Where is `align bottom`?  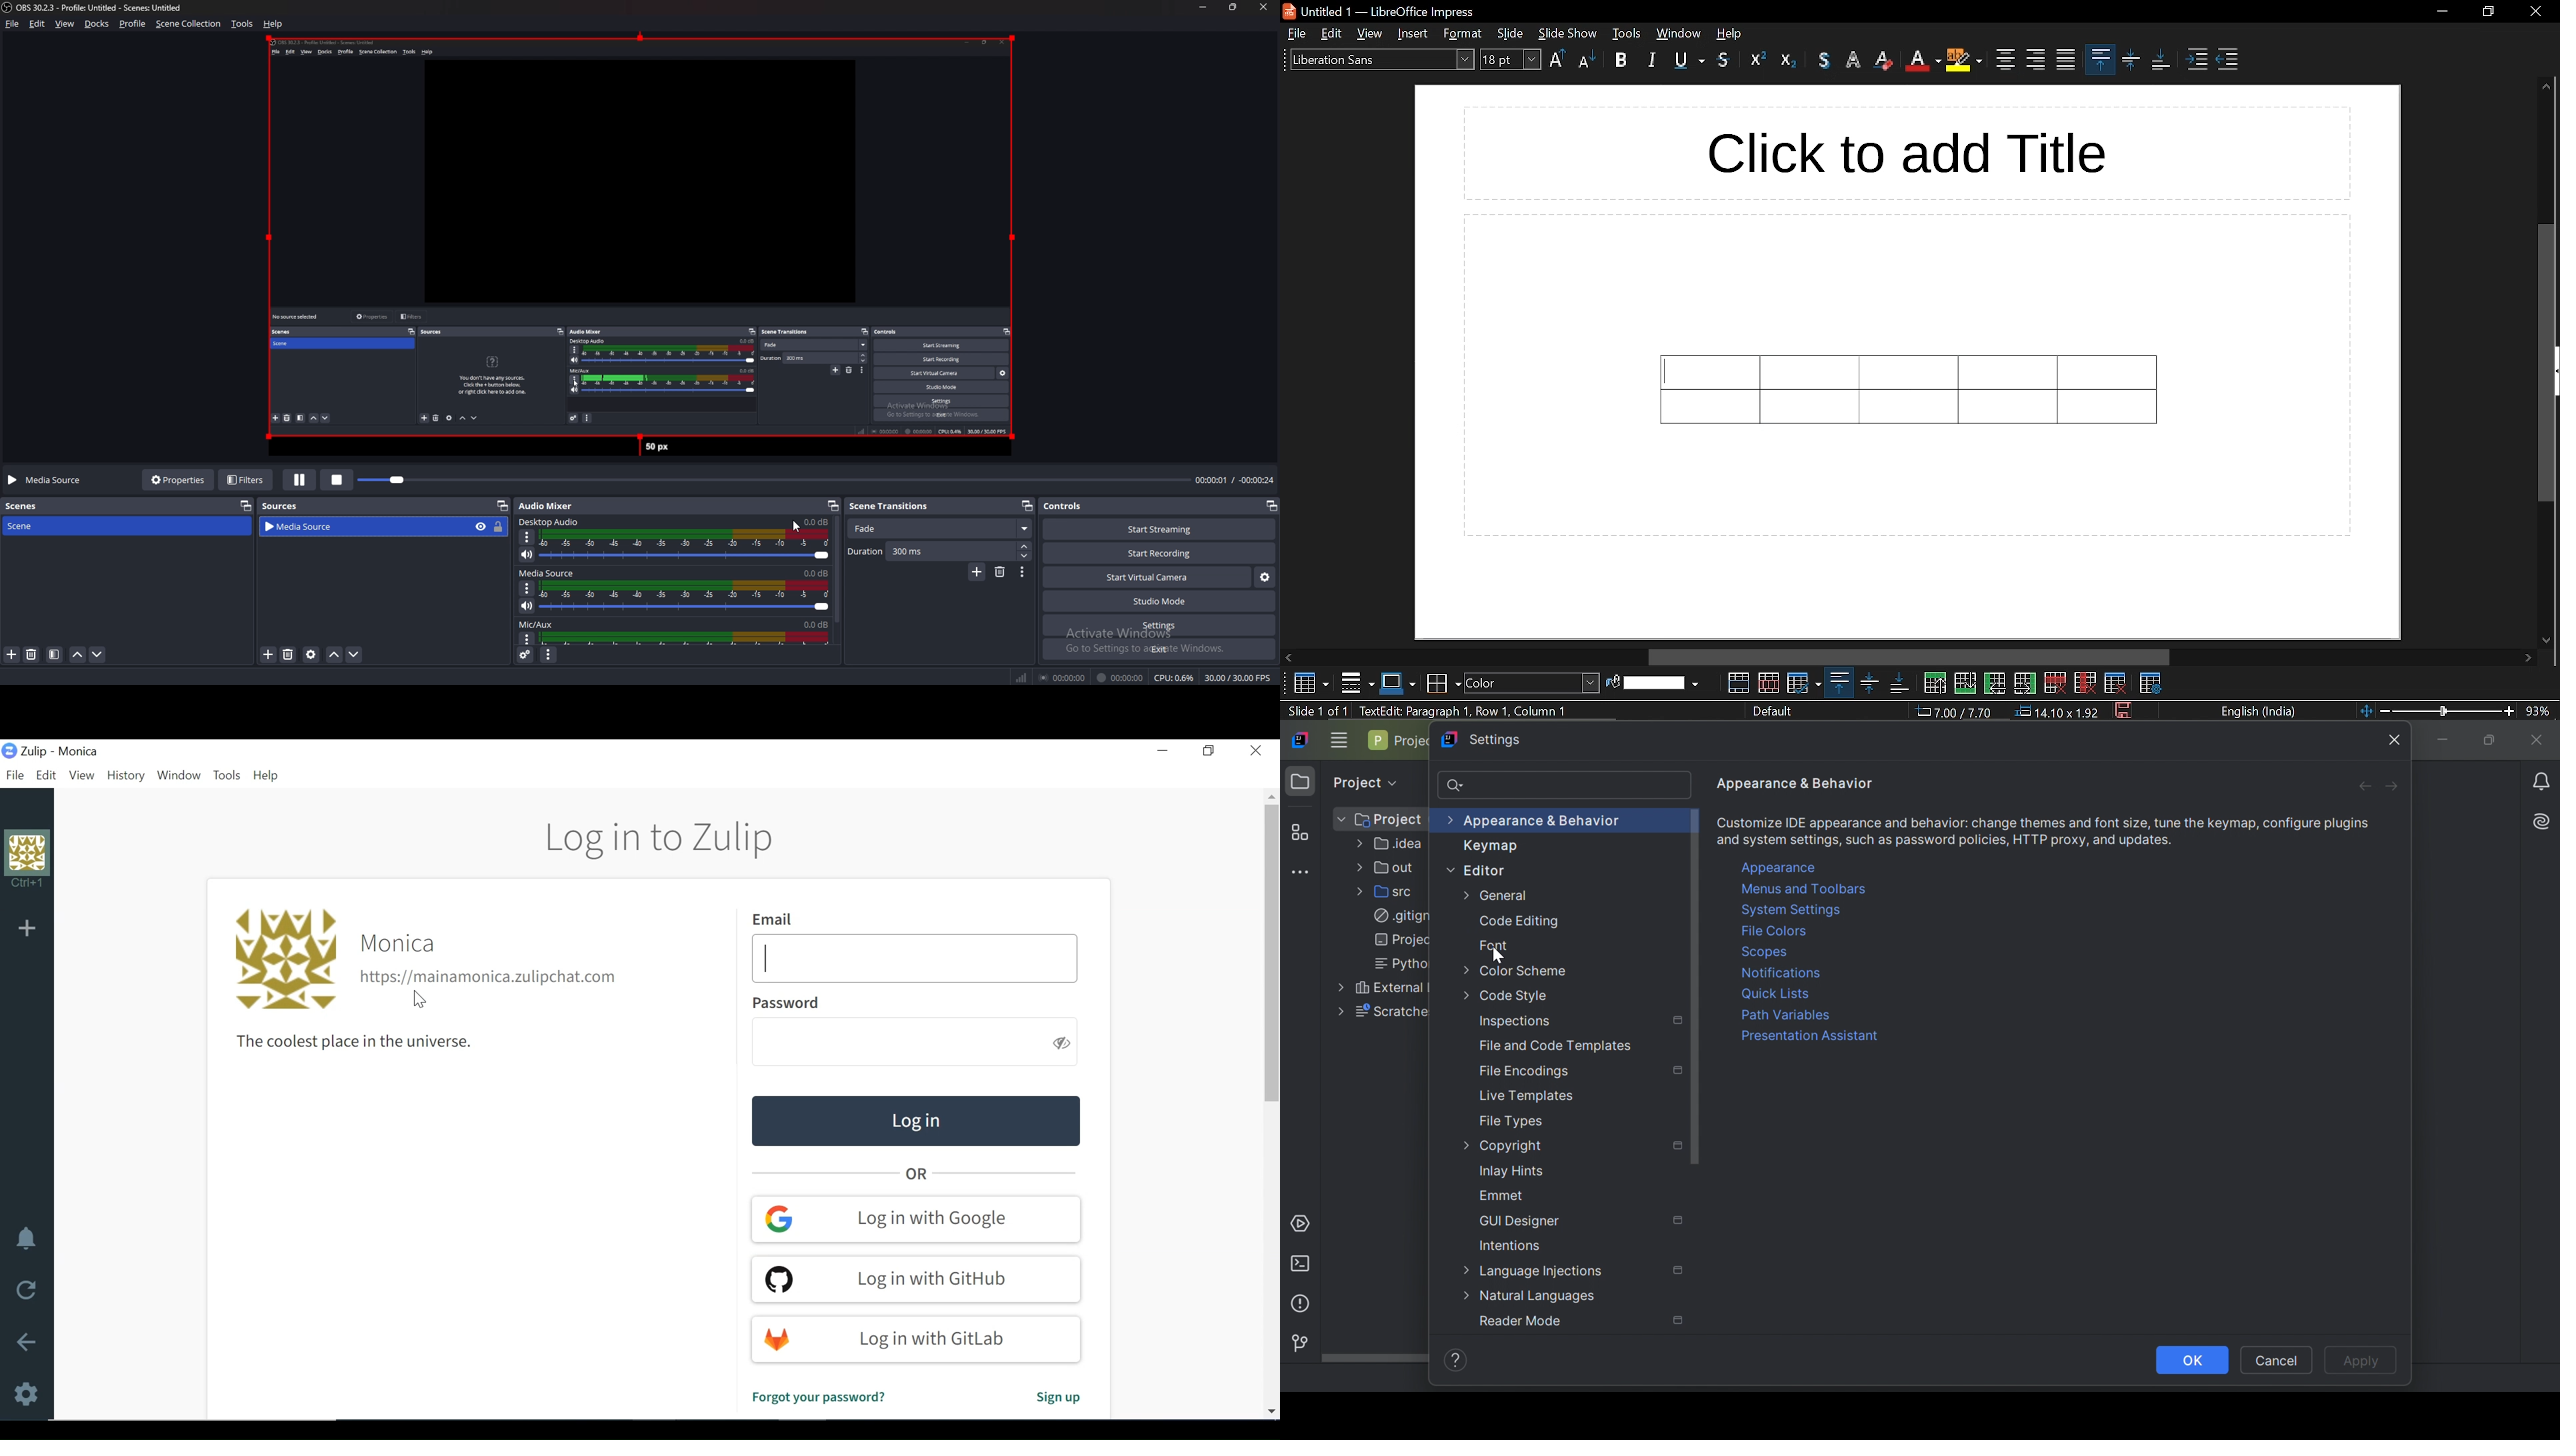 align bottom is located at coordinates (2162, 62).